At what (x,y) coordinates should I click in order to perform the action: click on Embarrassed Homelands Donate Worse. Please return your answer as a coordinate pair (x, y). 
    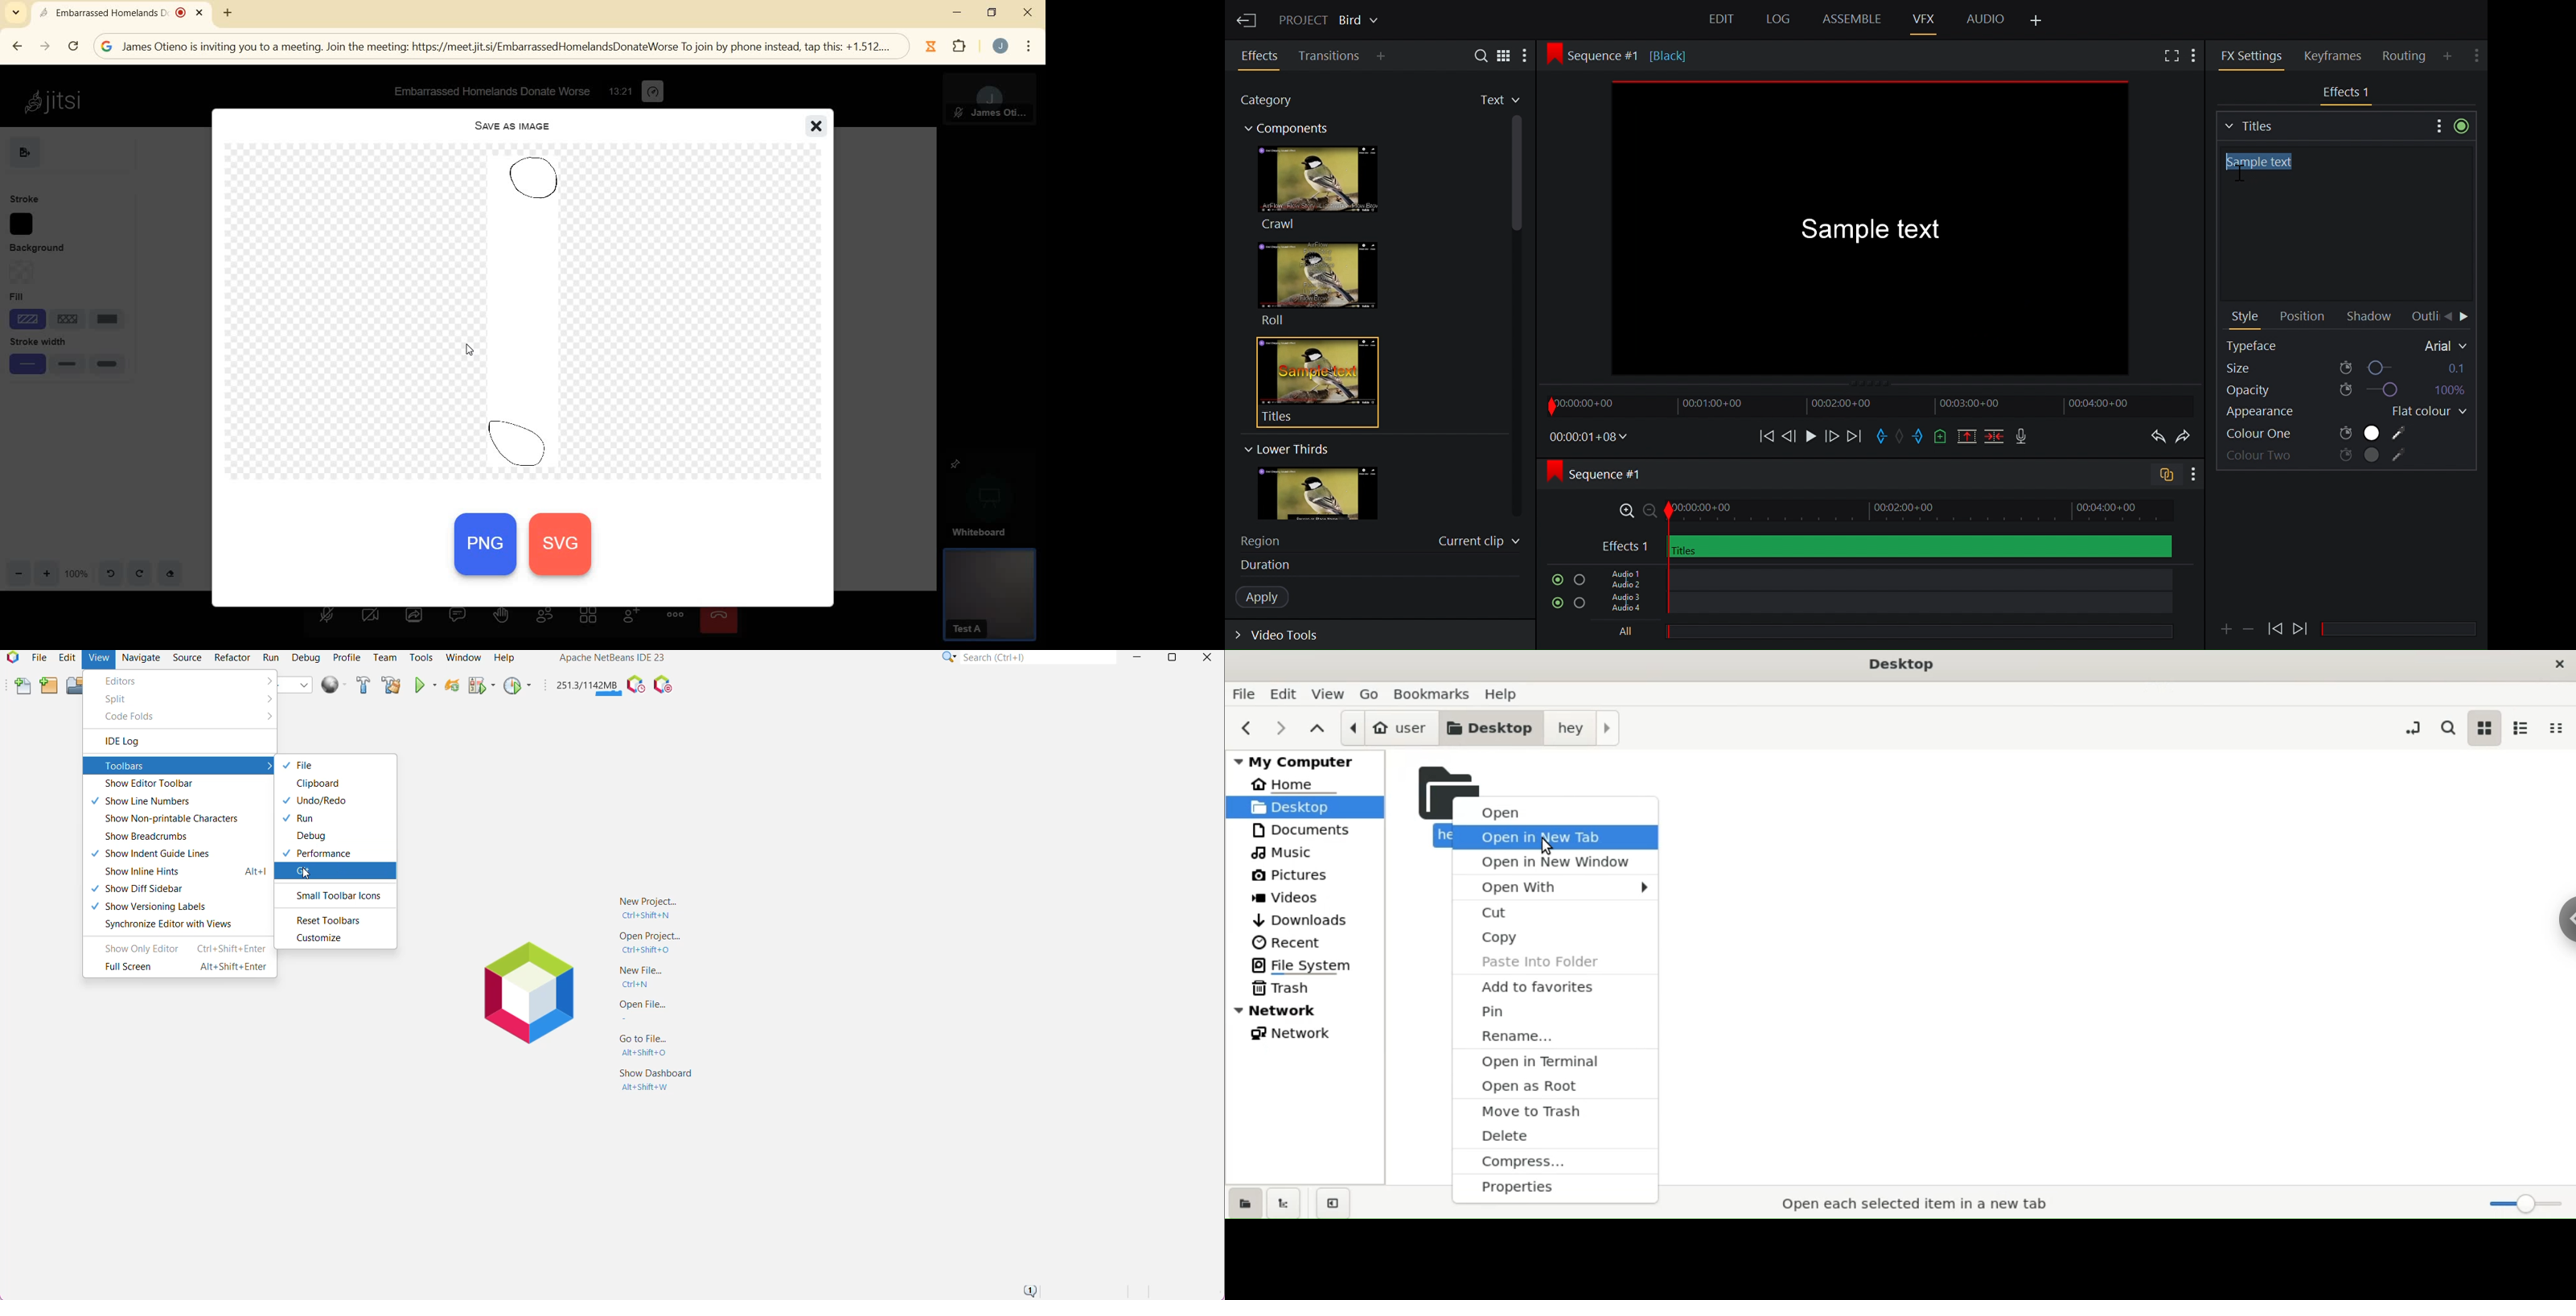
    Looking at the image, I should click on (493, 92).